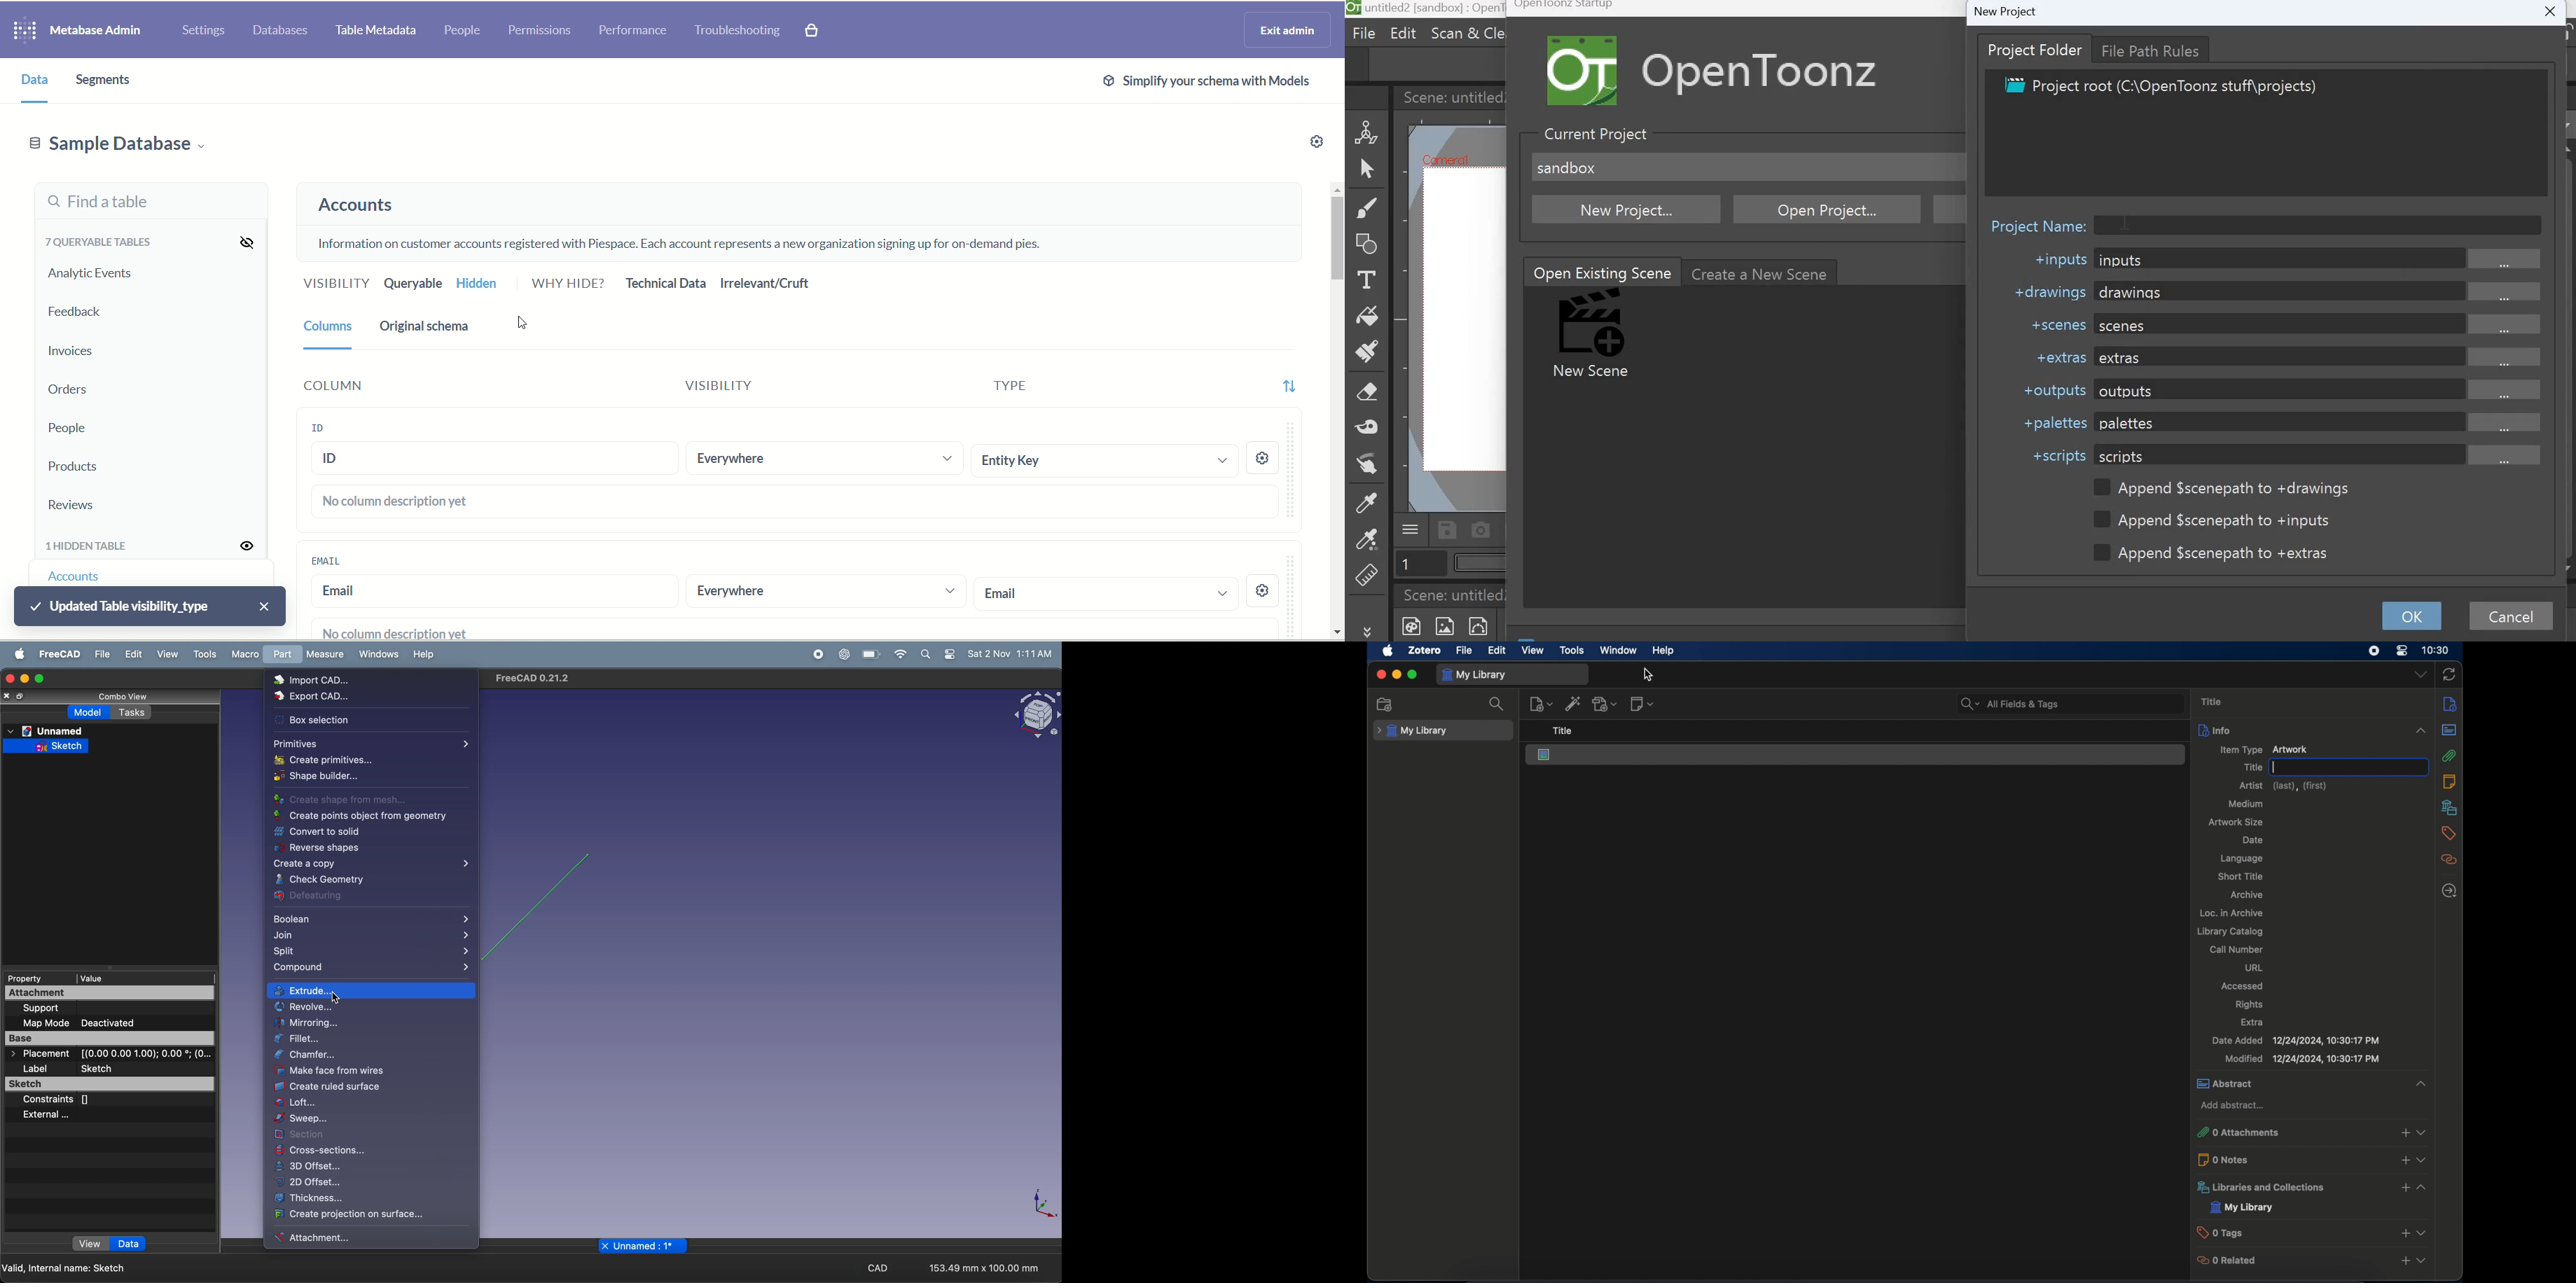  I want to click on convert to solid, so click(362, 831).